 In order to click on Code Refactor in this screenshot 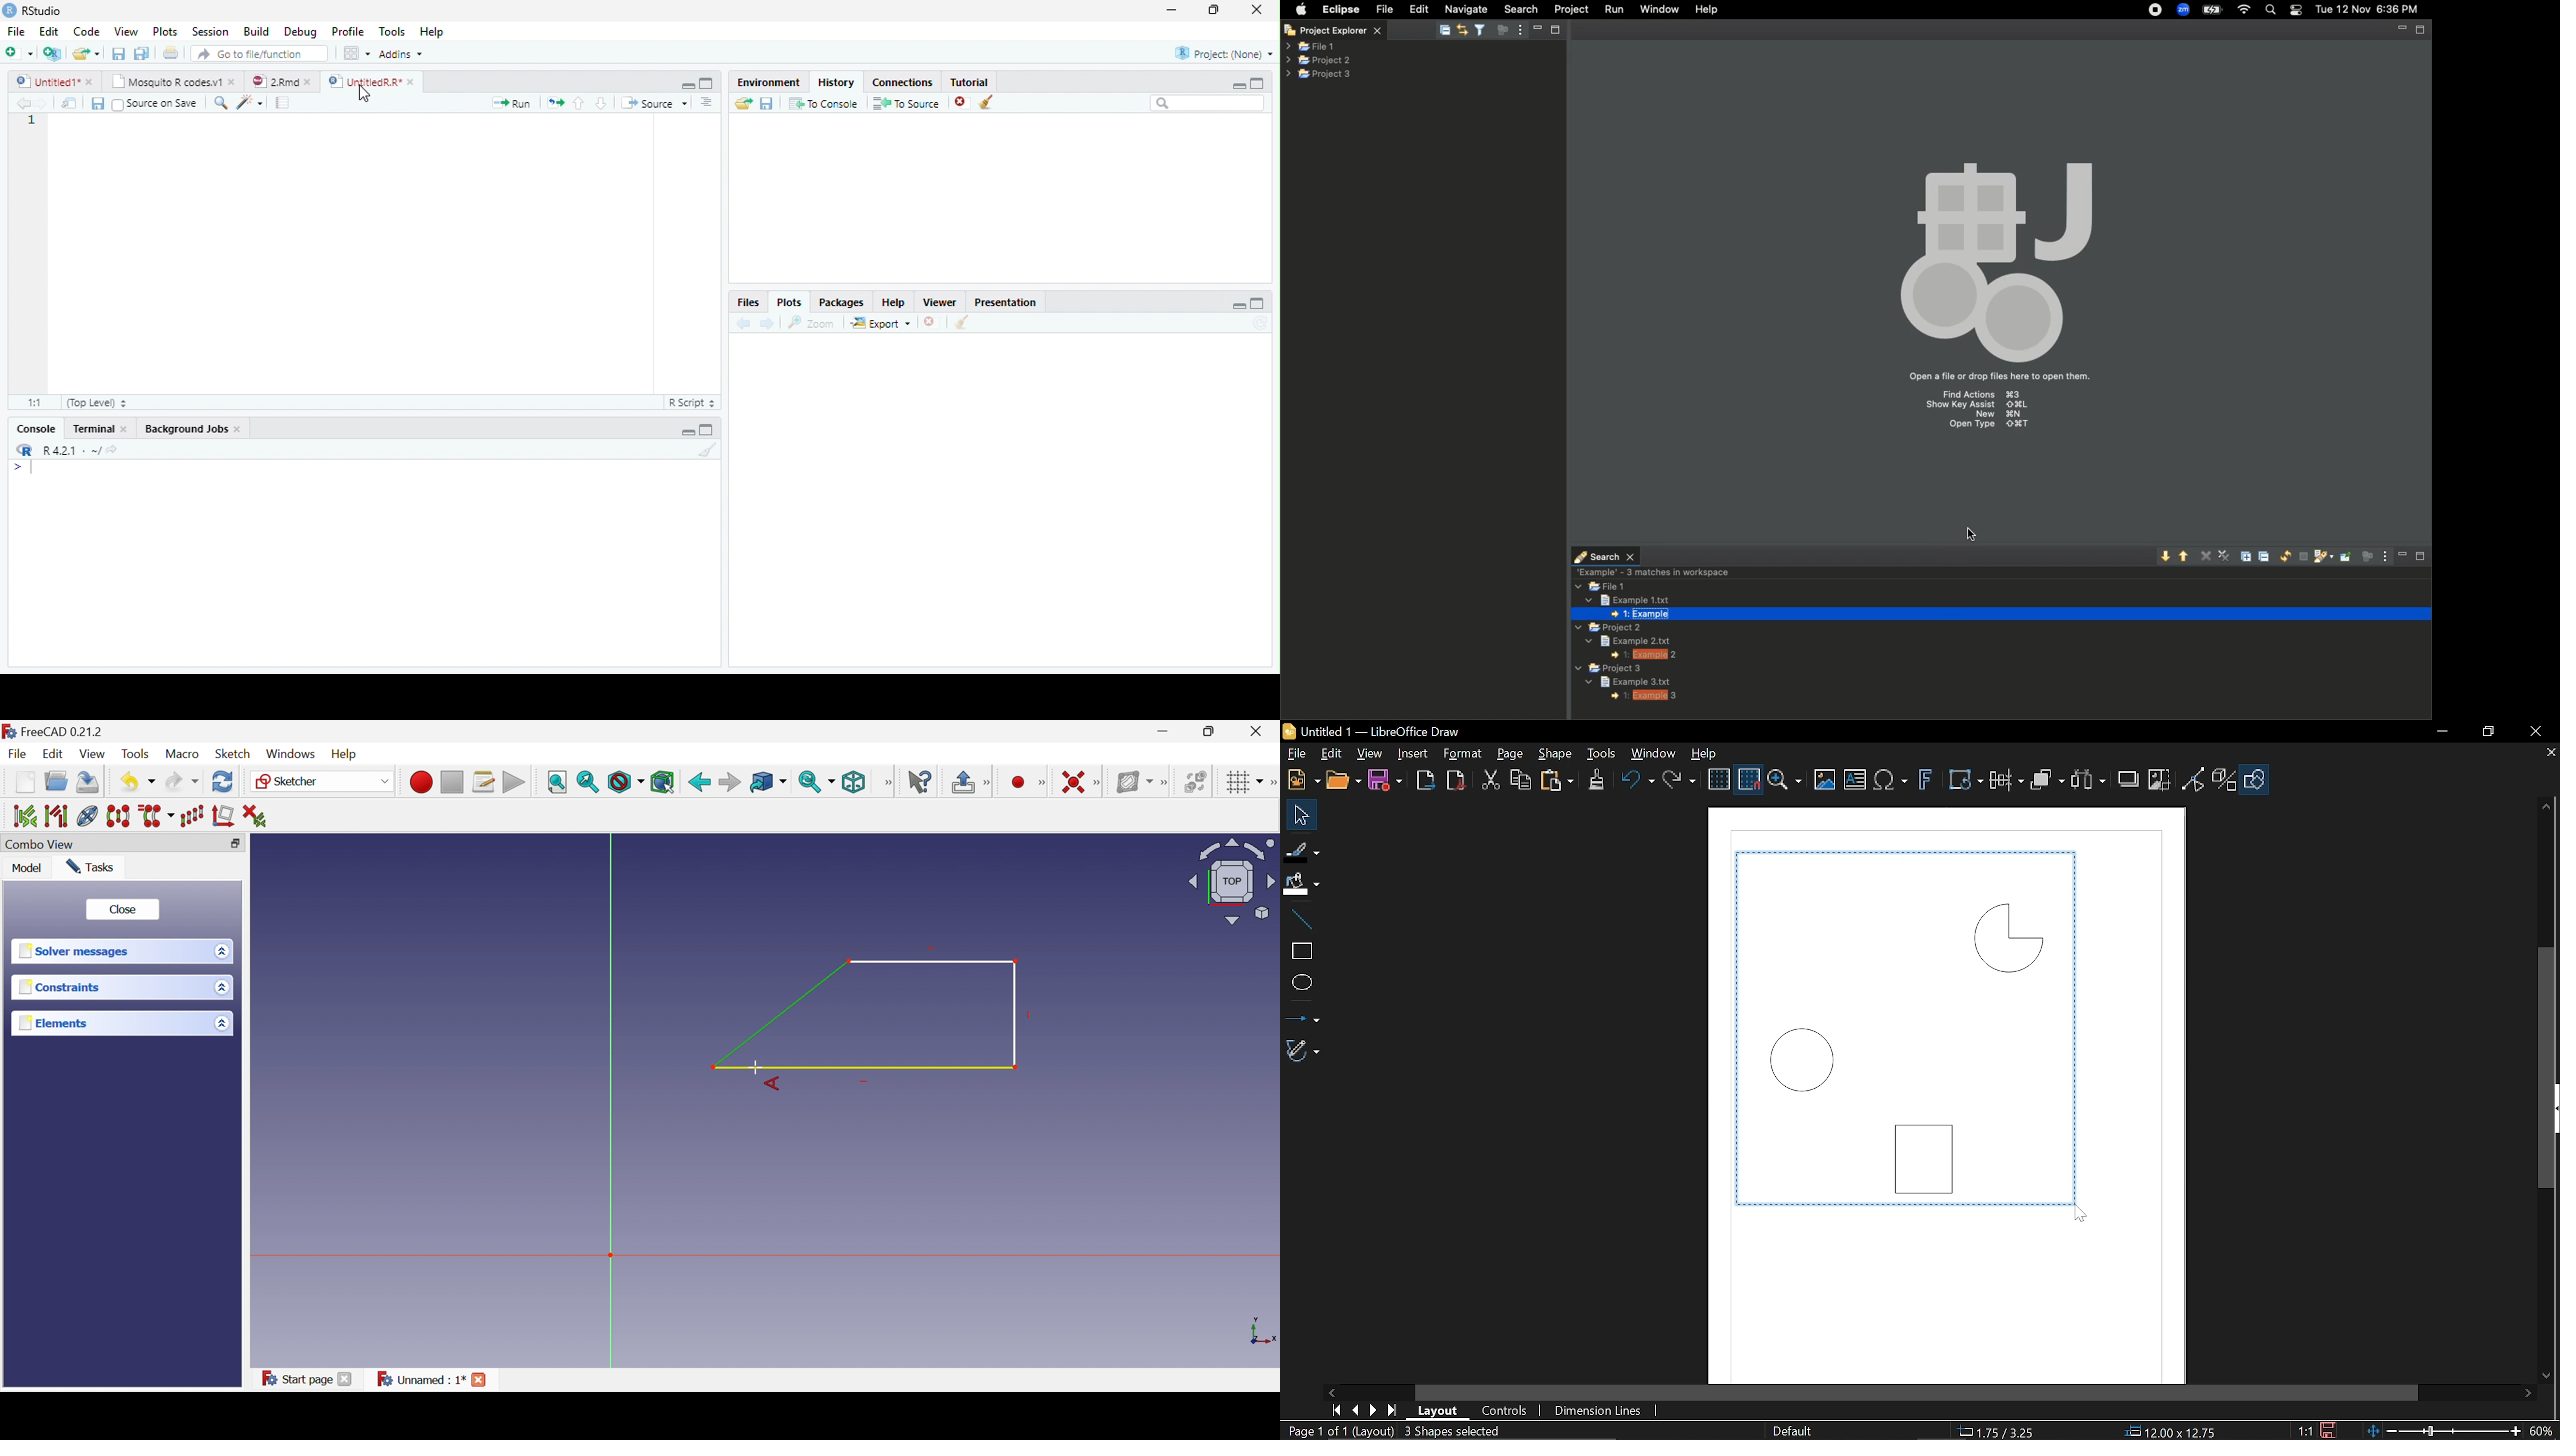, I will do `click(252, 102)`.